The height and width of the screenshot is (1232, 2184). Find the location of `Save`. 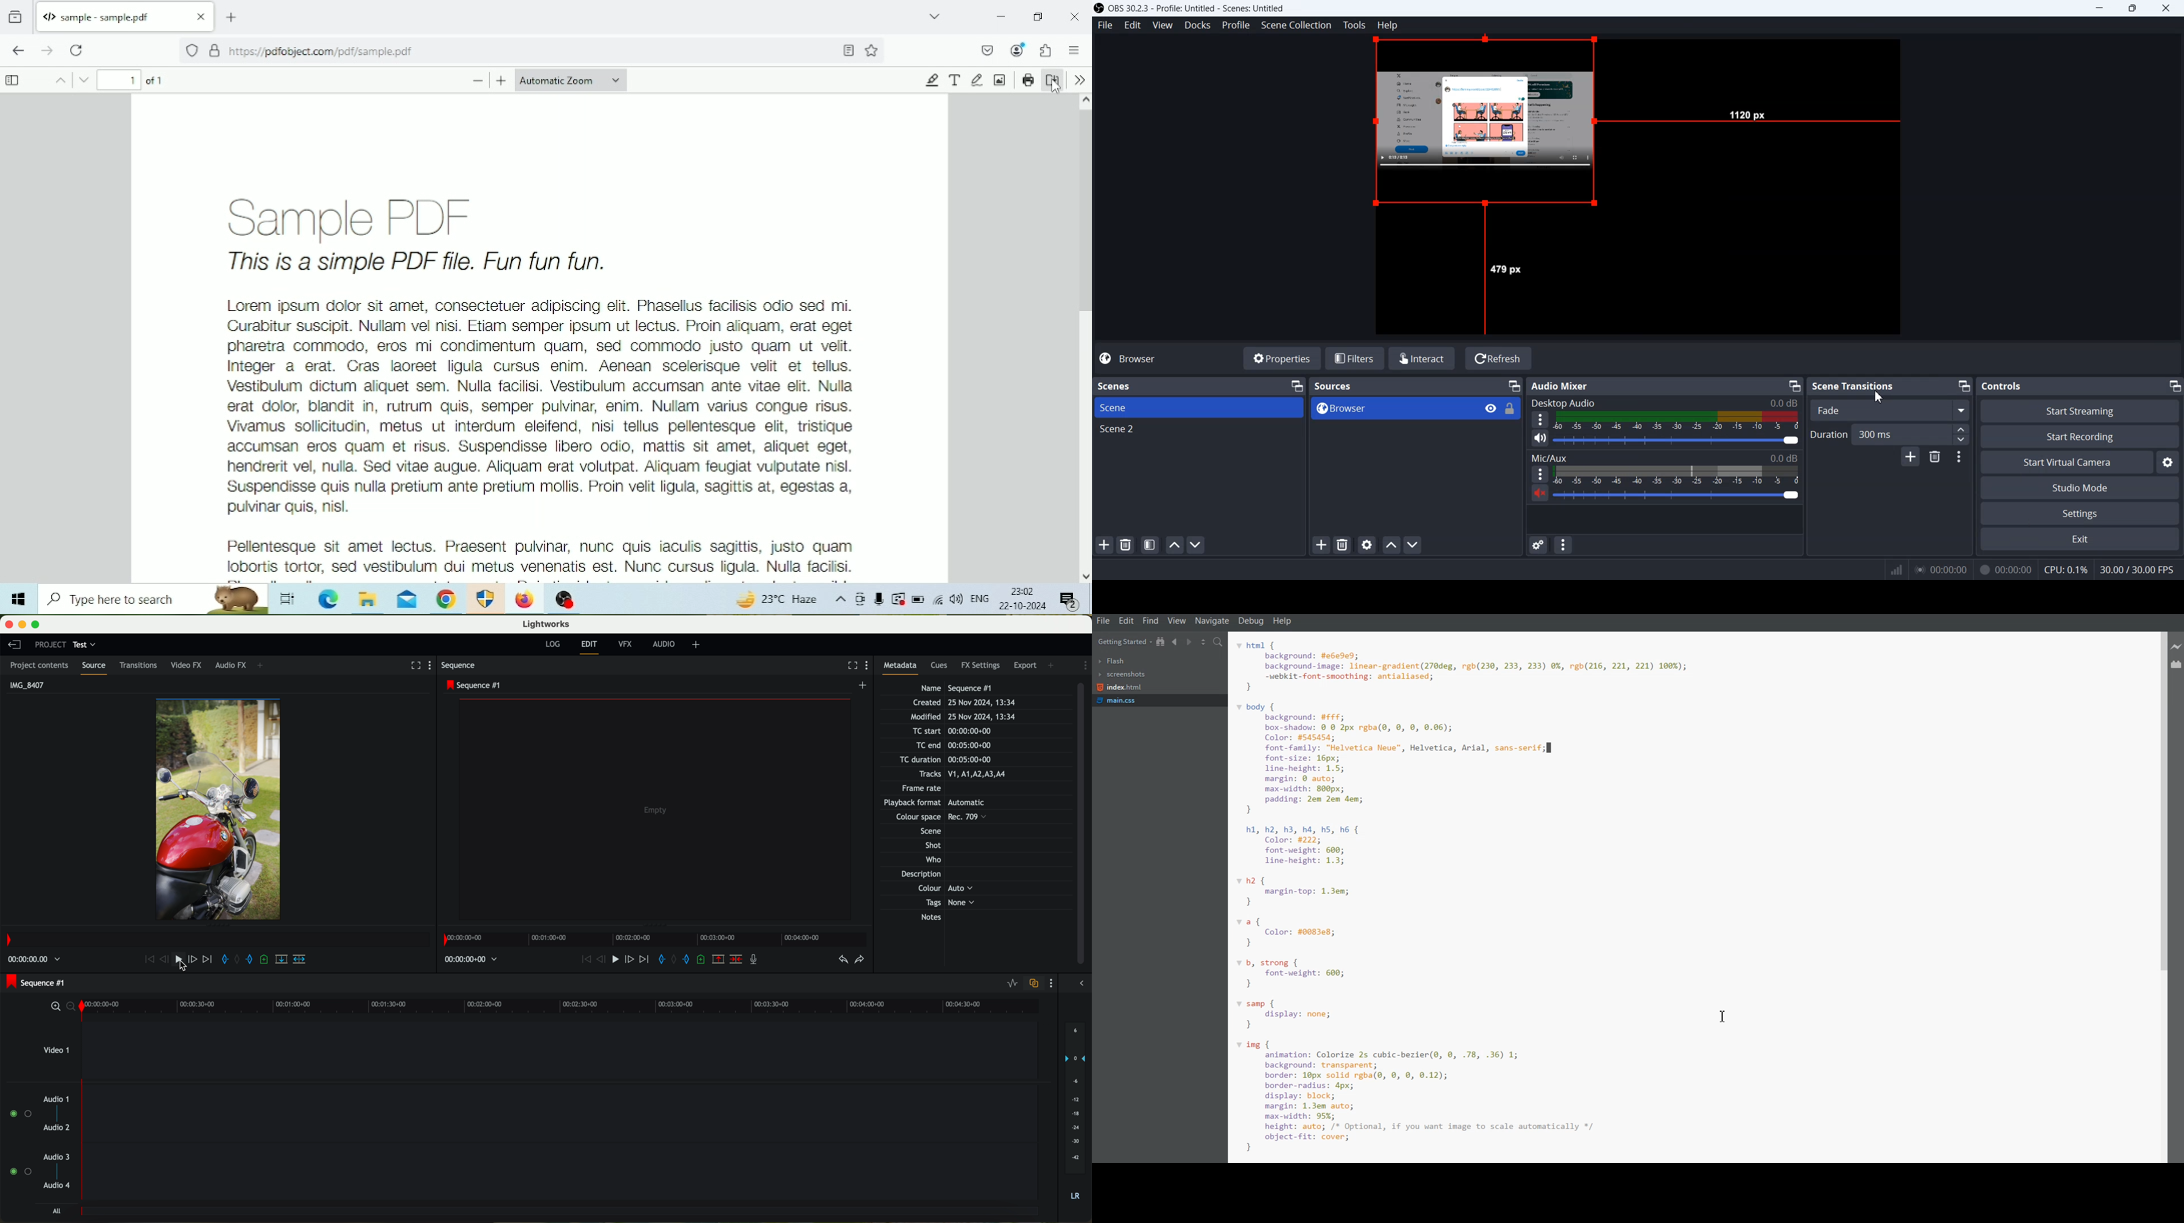

Save is located at coordinates (1053, 80).